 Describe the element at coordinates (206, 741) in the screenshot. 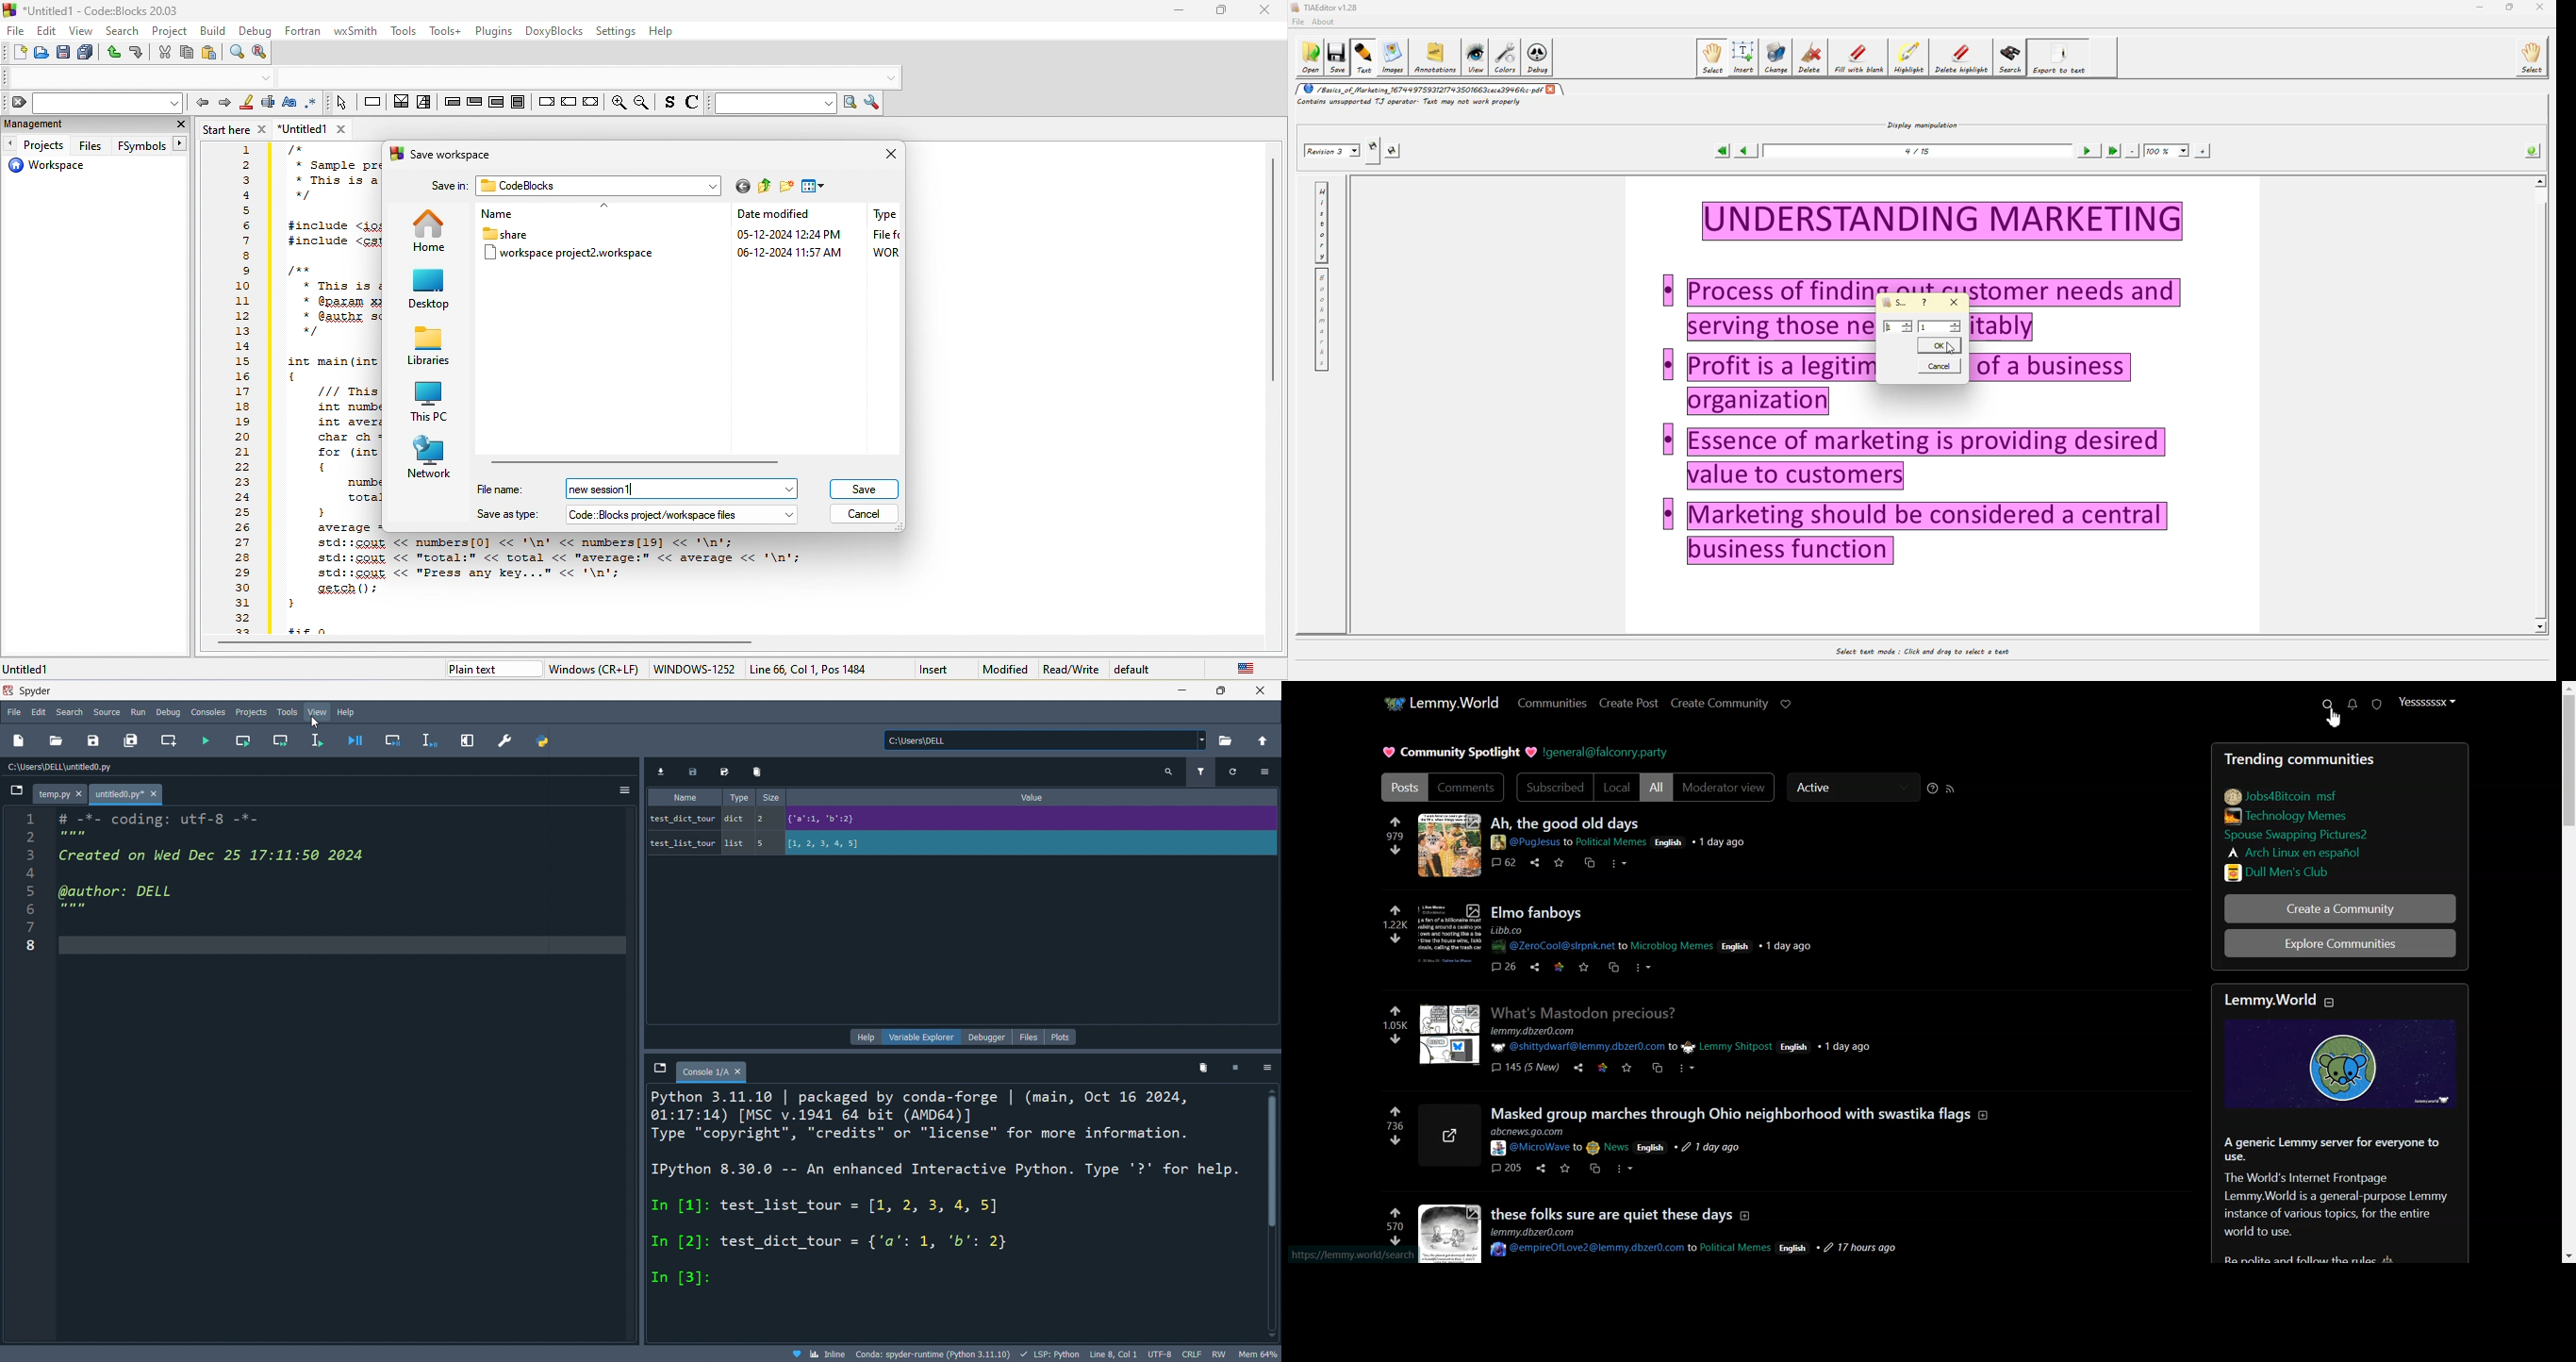

I see `run file` at that location.